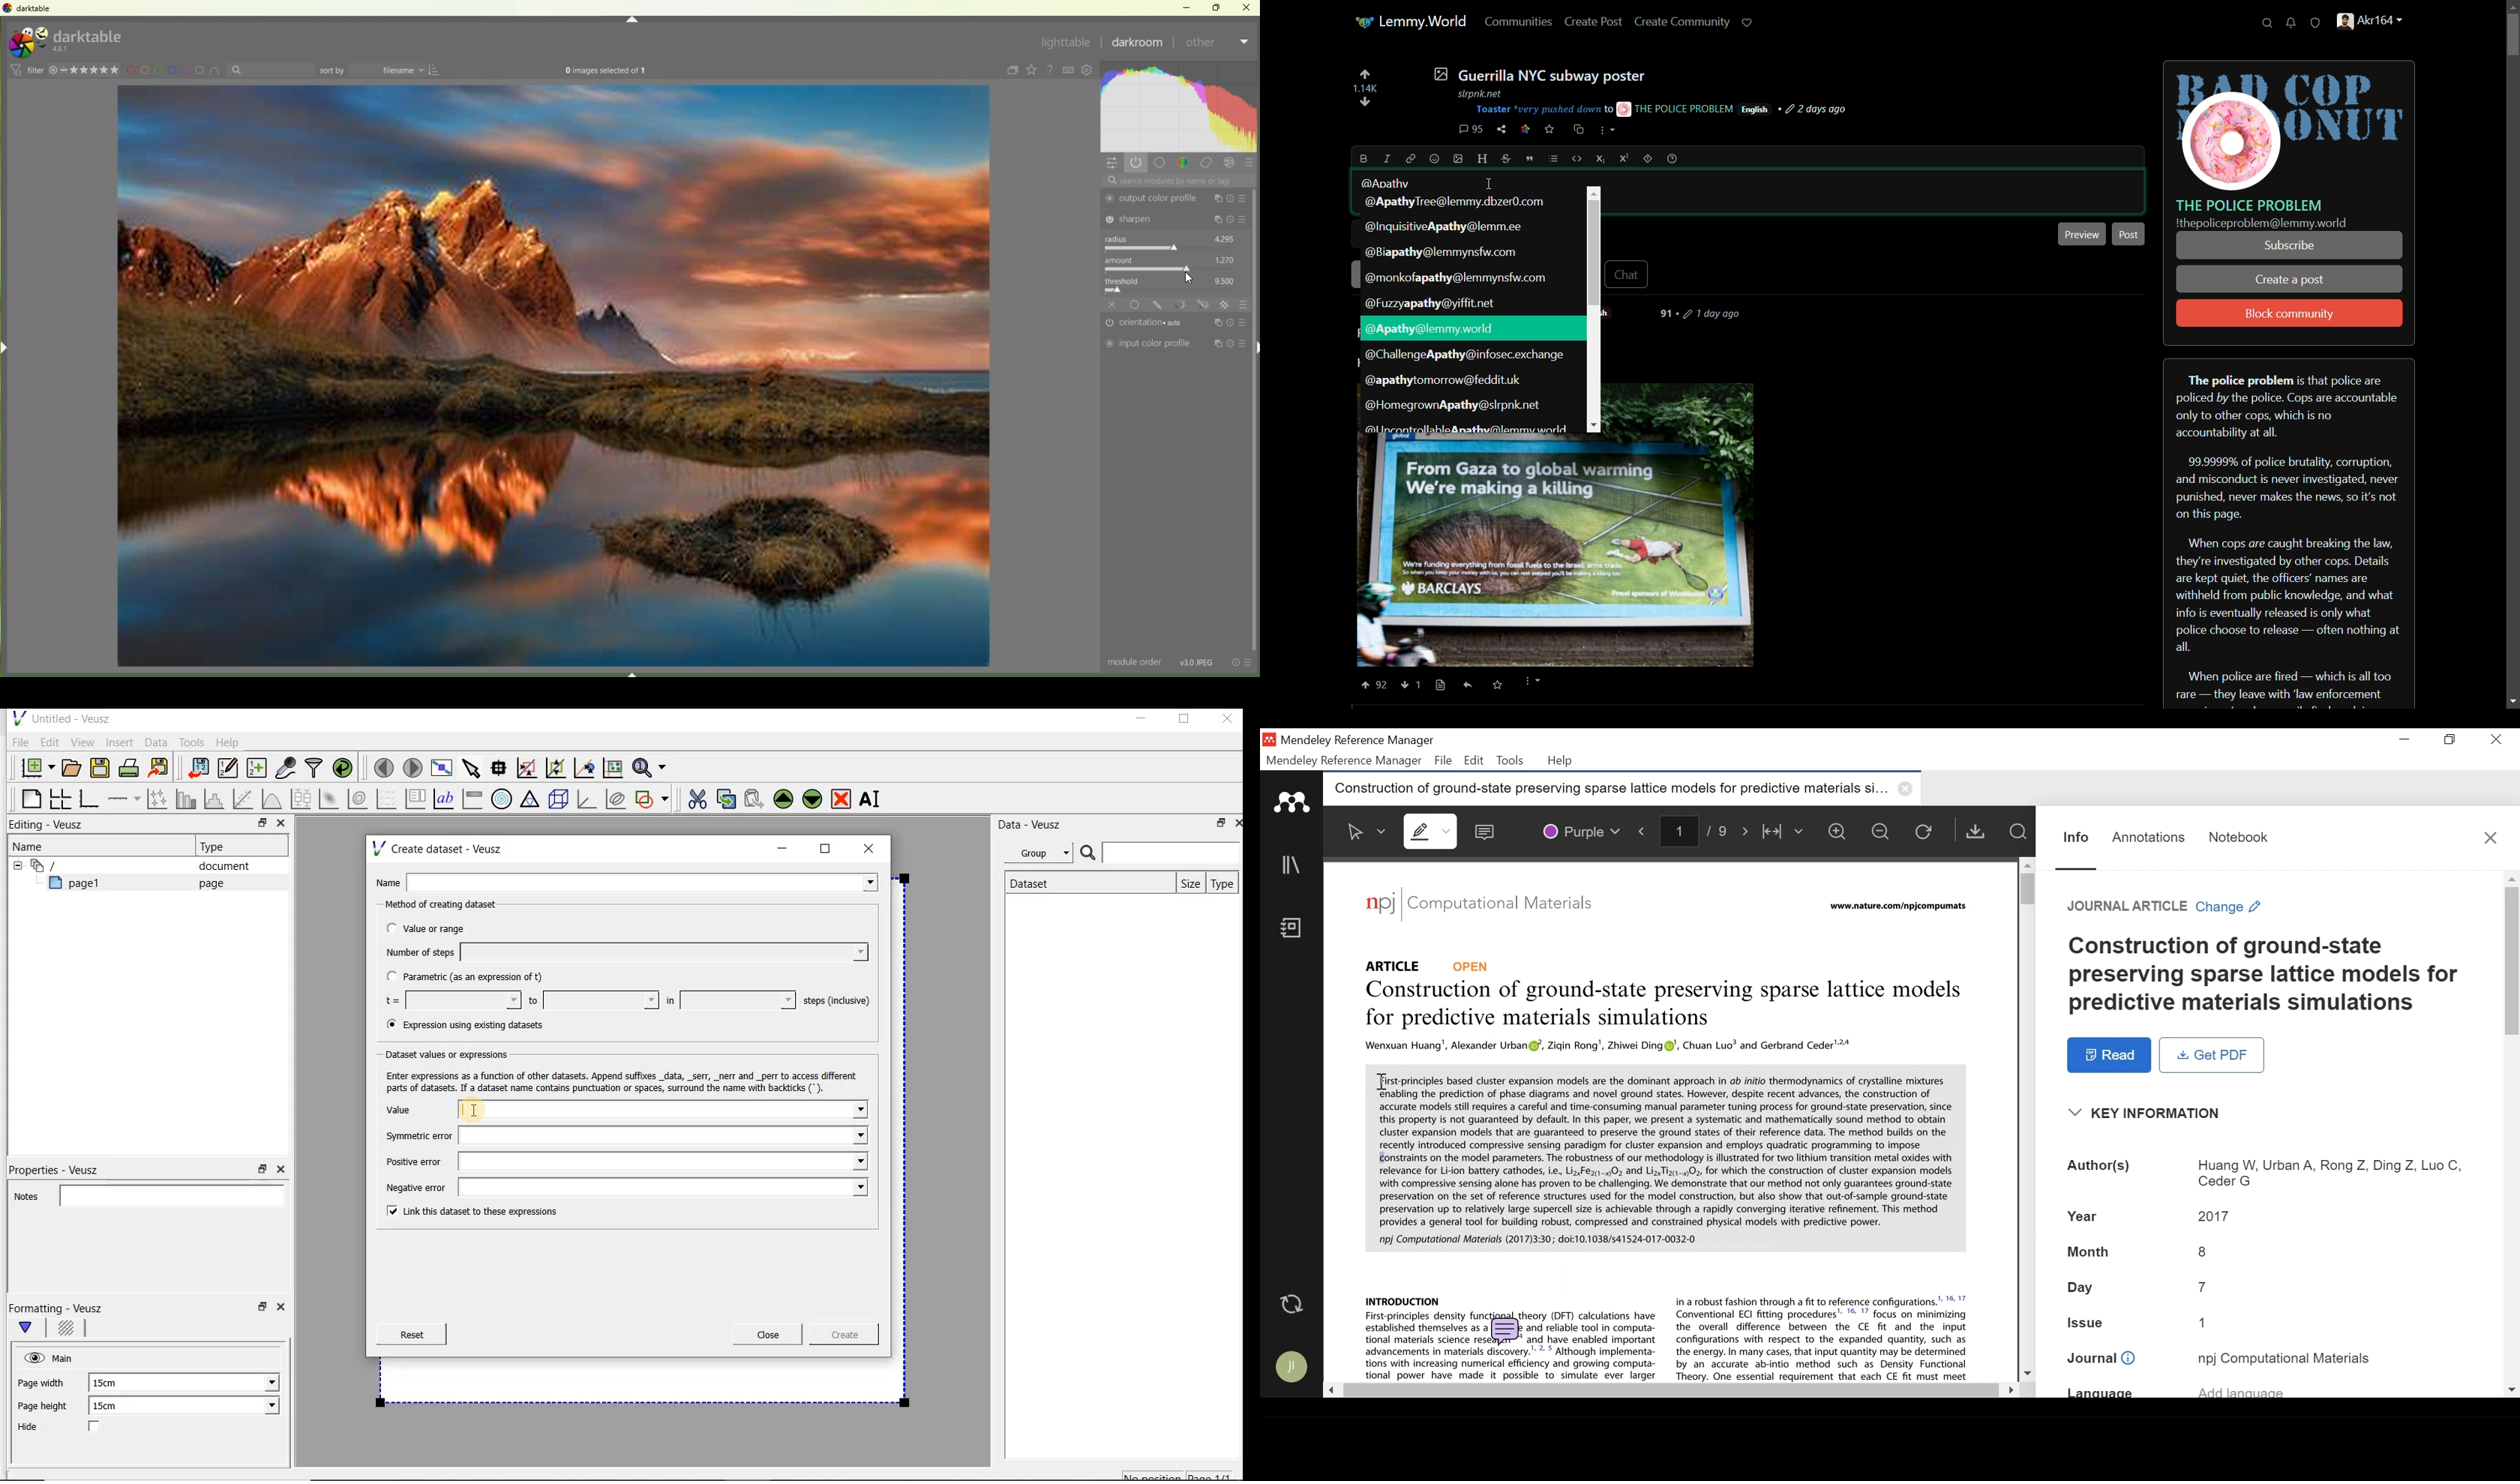  I want to click on Editing - Veusz, so click(50, 826).